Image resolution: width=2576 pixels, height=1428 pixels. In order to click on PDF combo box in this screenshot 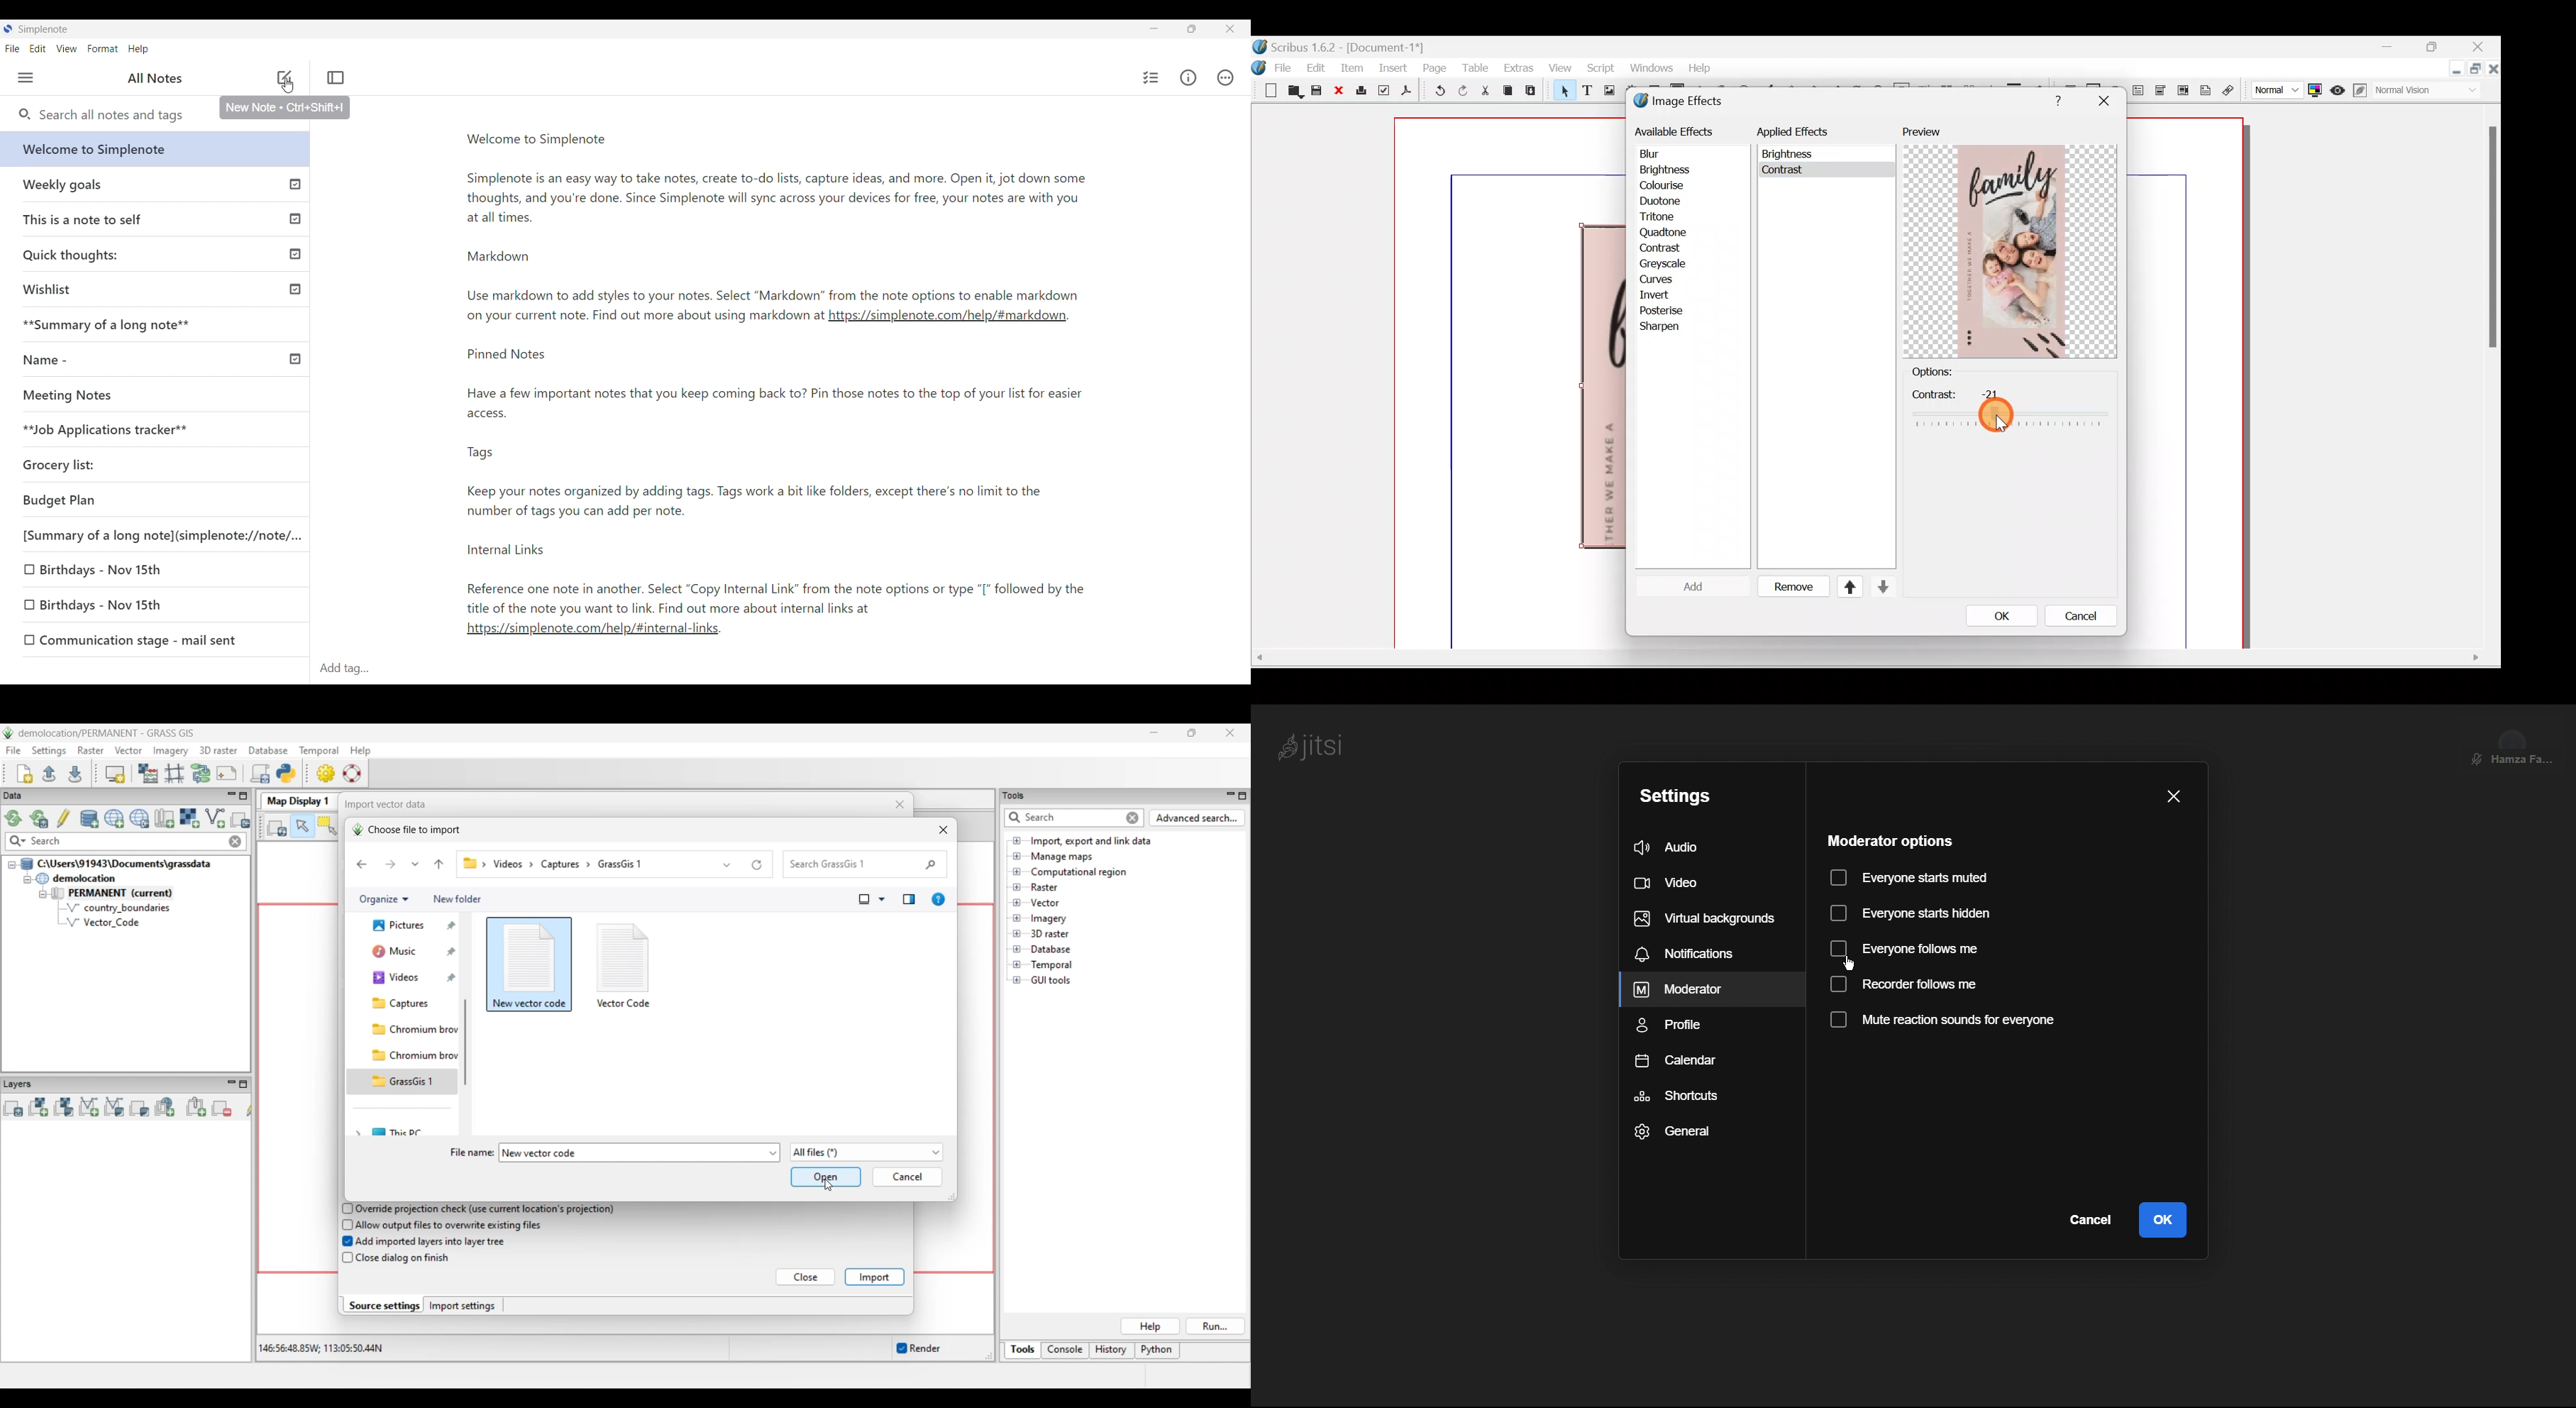, I will do `click(2162, 91)`.